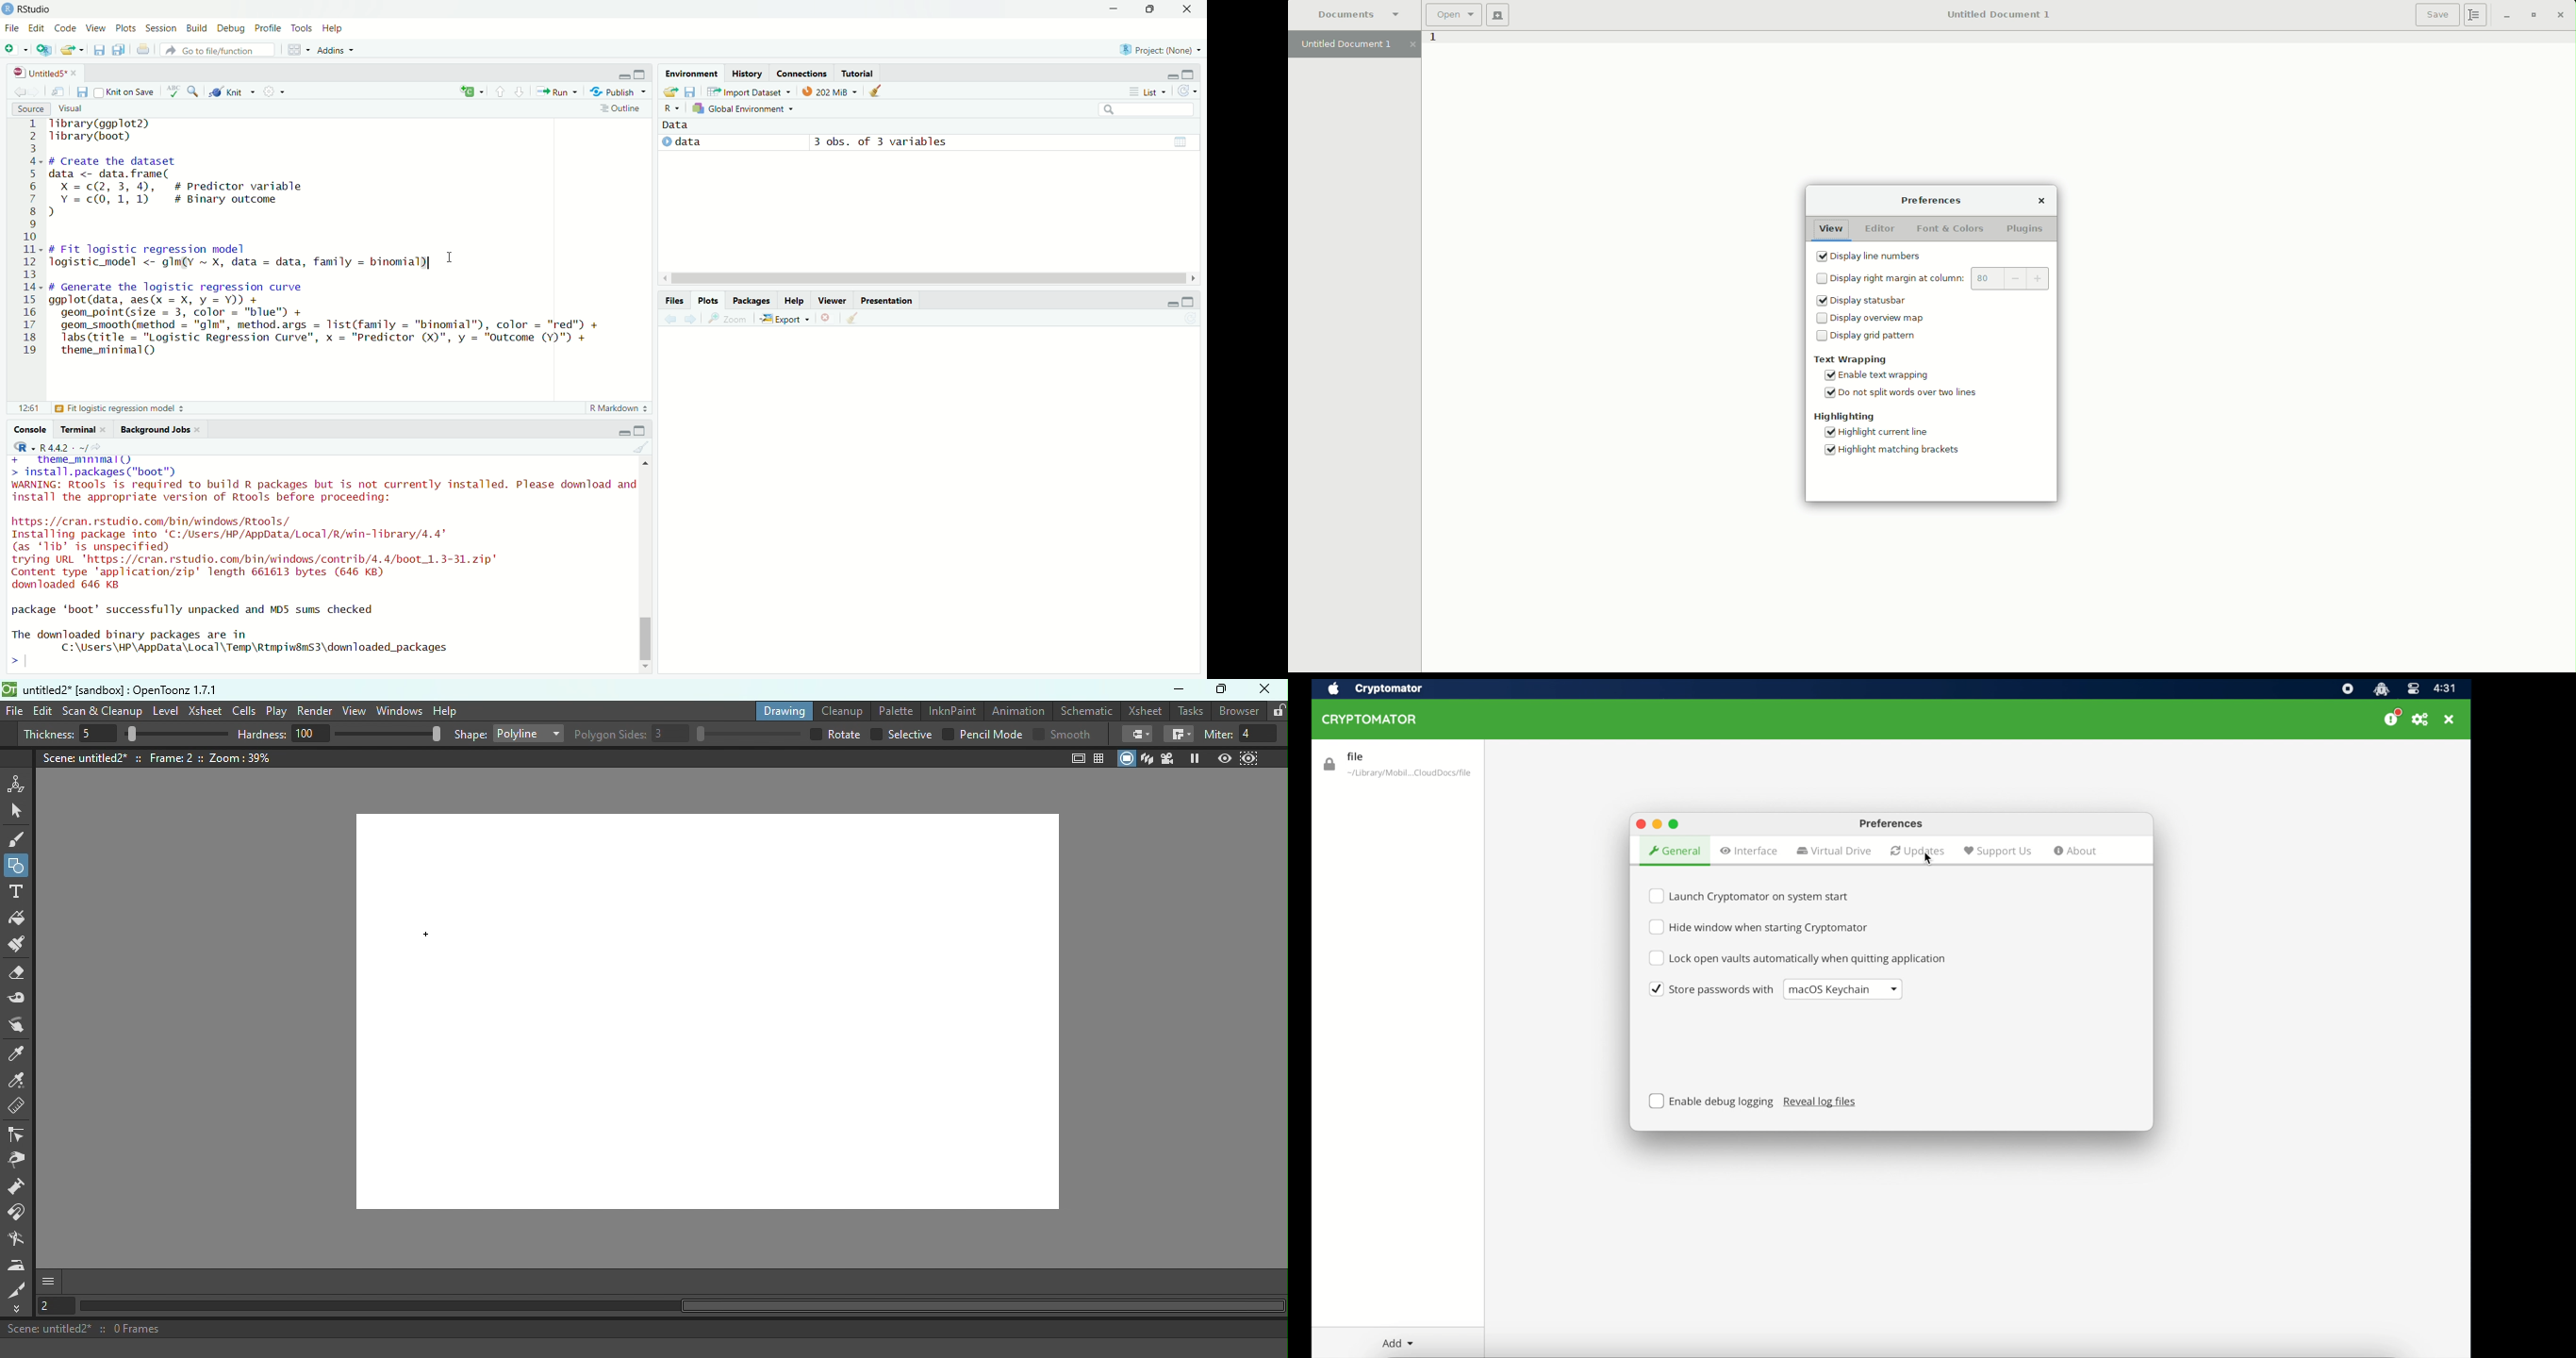 This screenshot has width=2576, height=1372. Describe the element at coordinates (336, 50) in the screenshot. I see `Addins` at that location.